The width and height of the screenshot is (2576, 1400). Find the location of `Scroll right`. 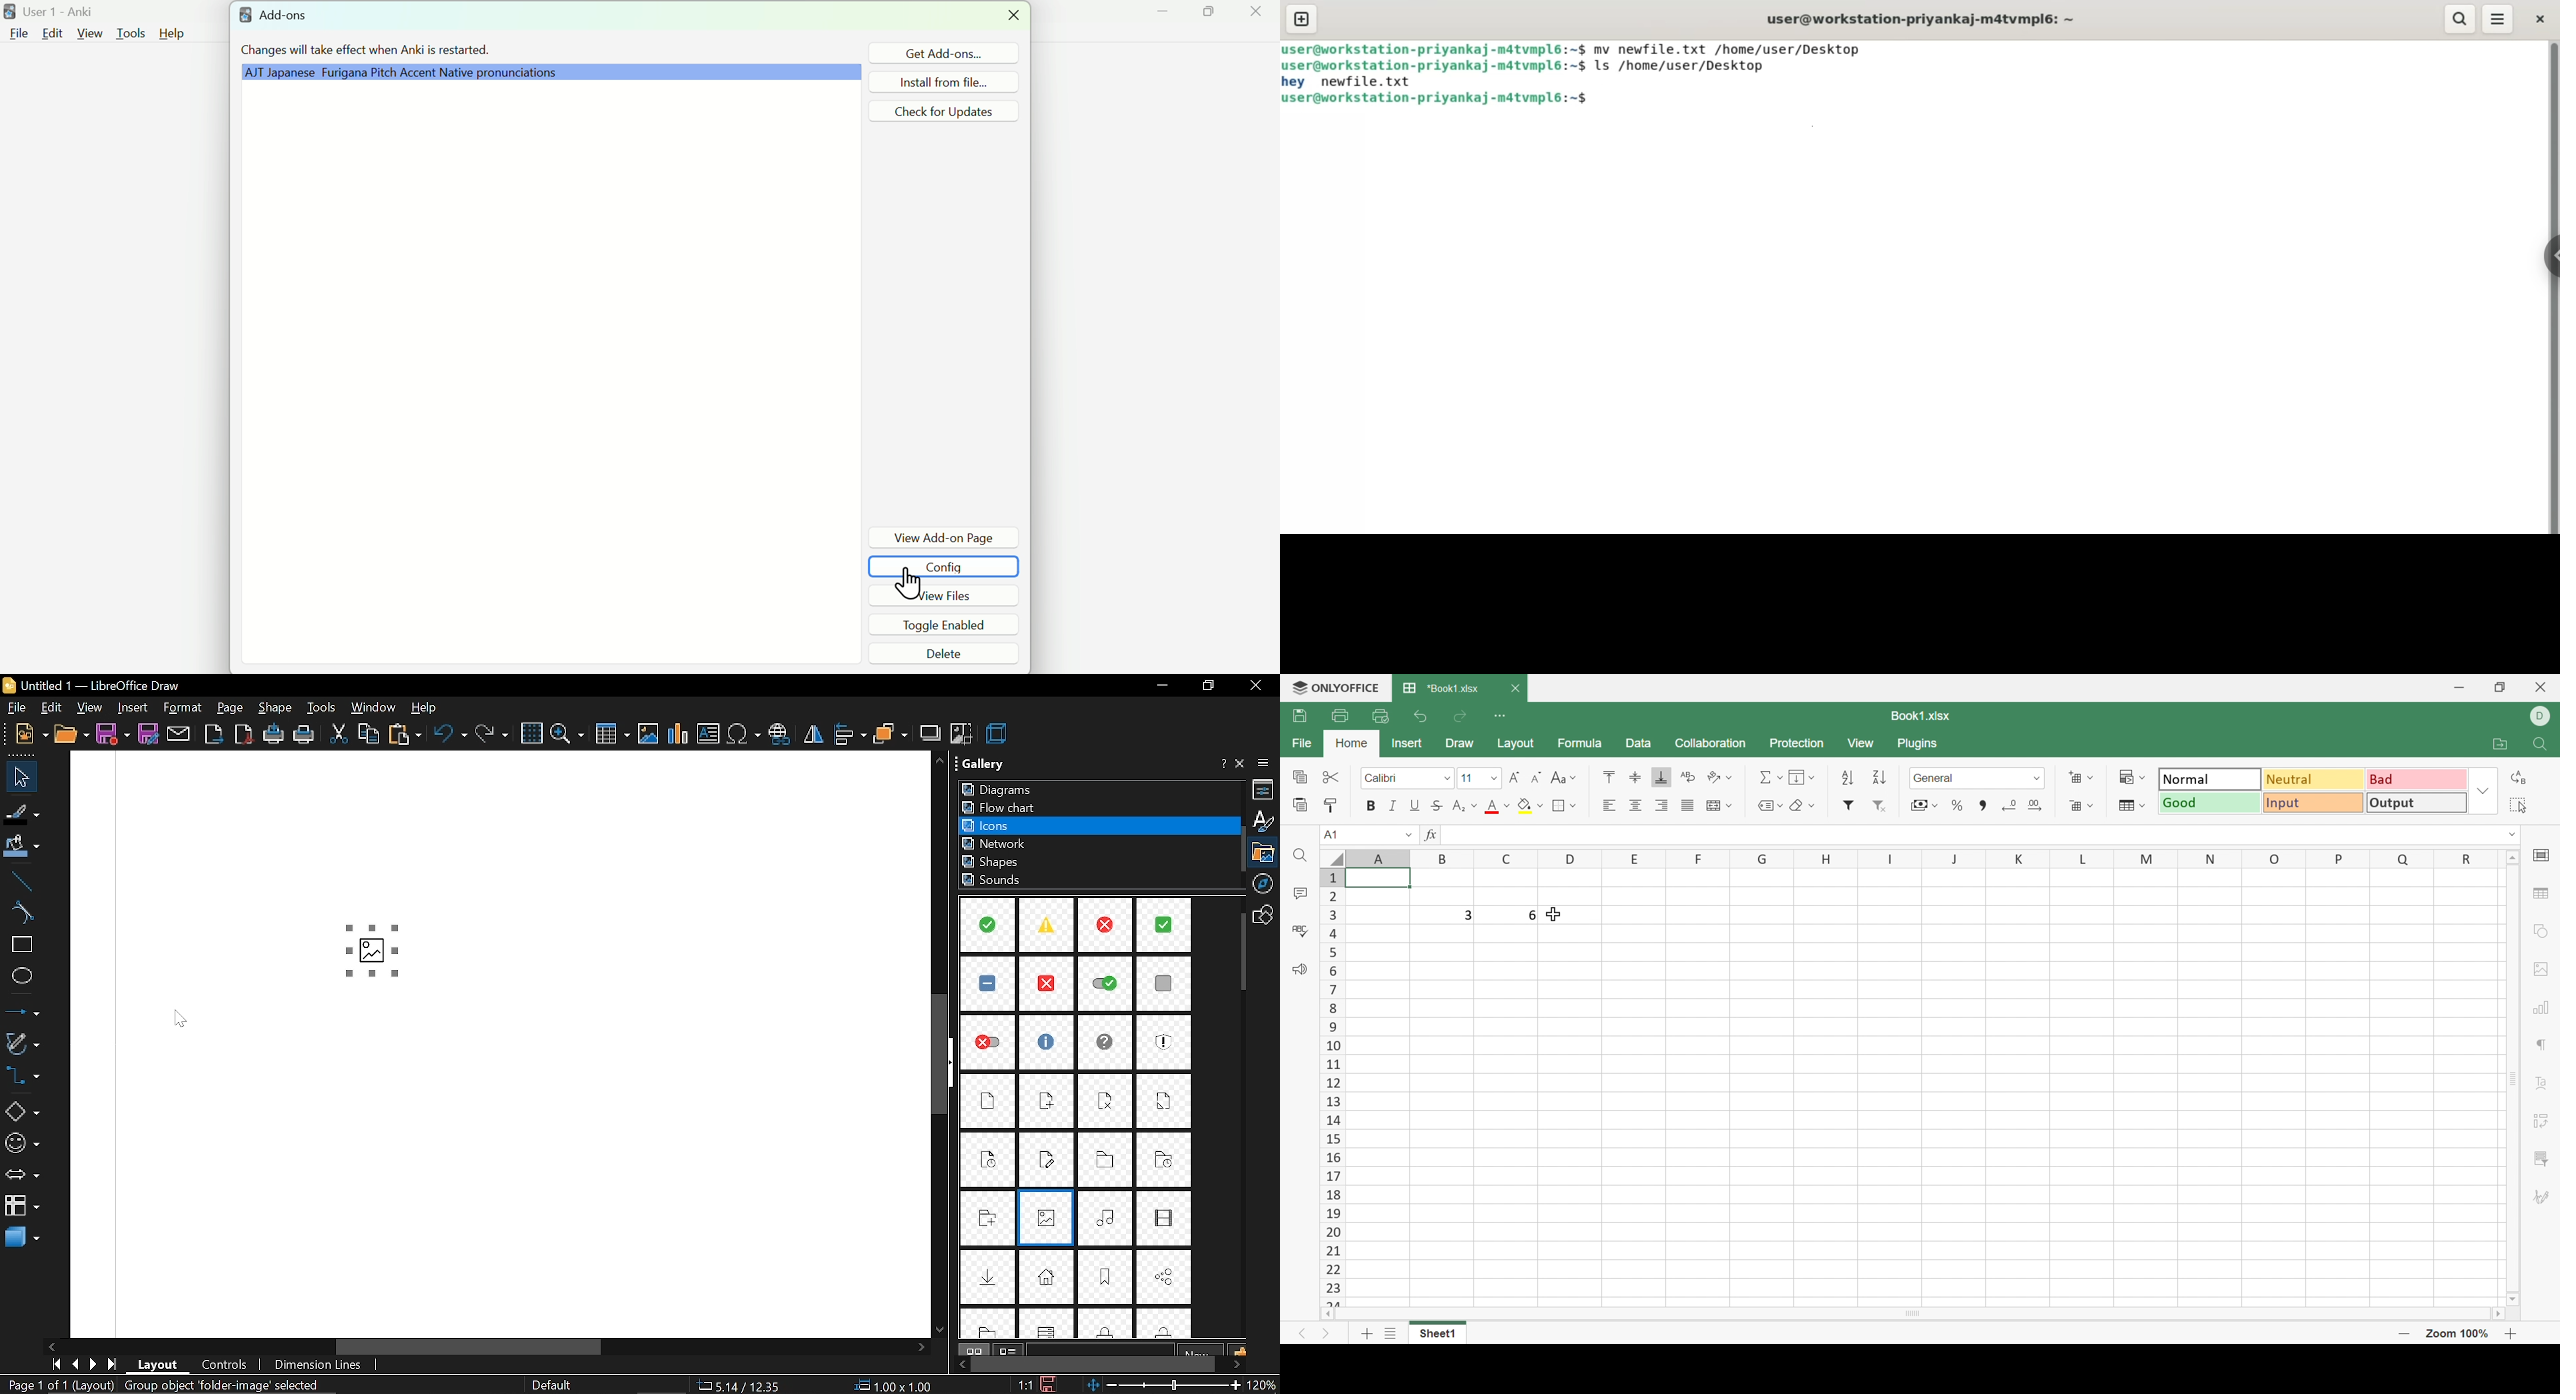

Scroll right is located at coordinates (2497, 1315).